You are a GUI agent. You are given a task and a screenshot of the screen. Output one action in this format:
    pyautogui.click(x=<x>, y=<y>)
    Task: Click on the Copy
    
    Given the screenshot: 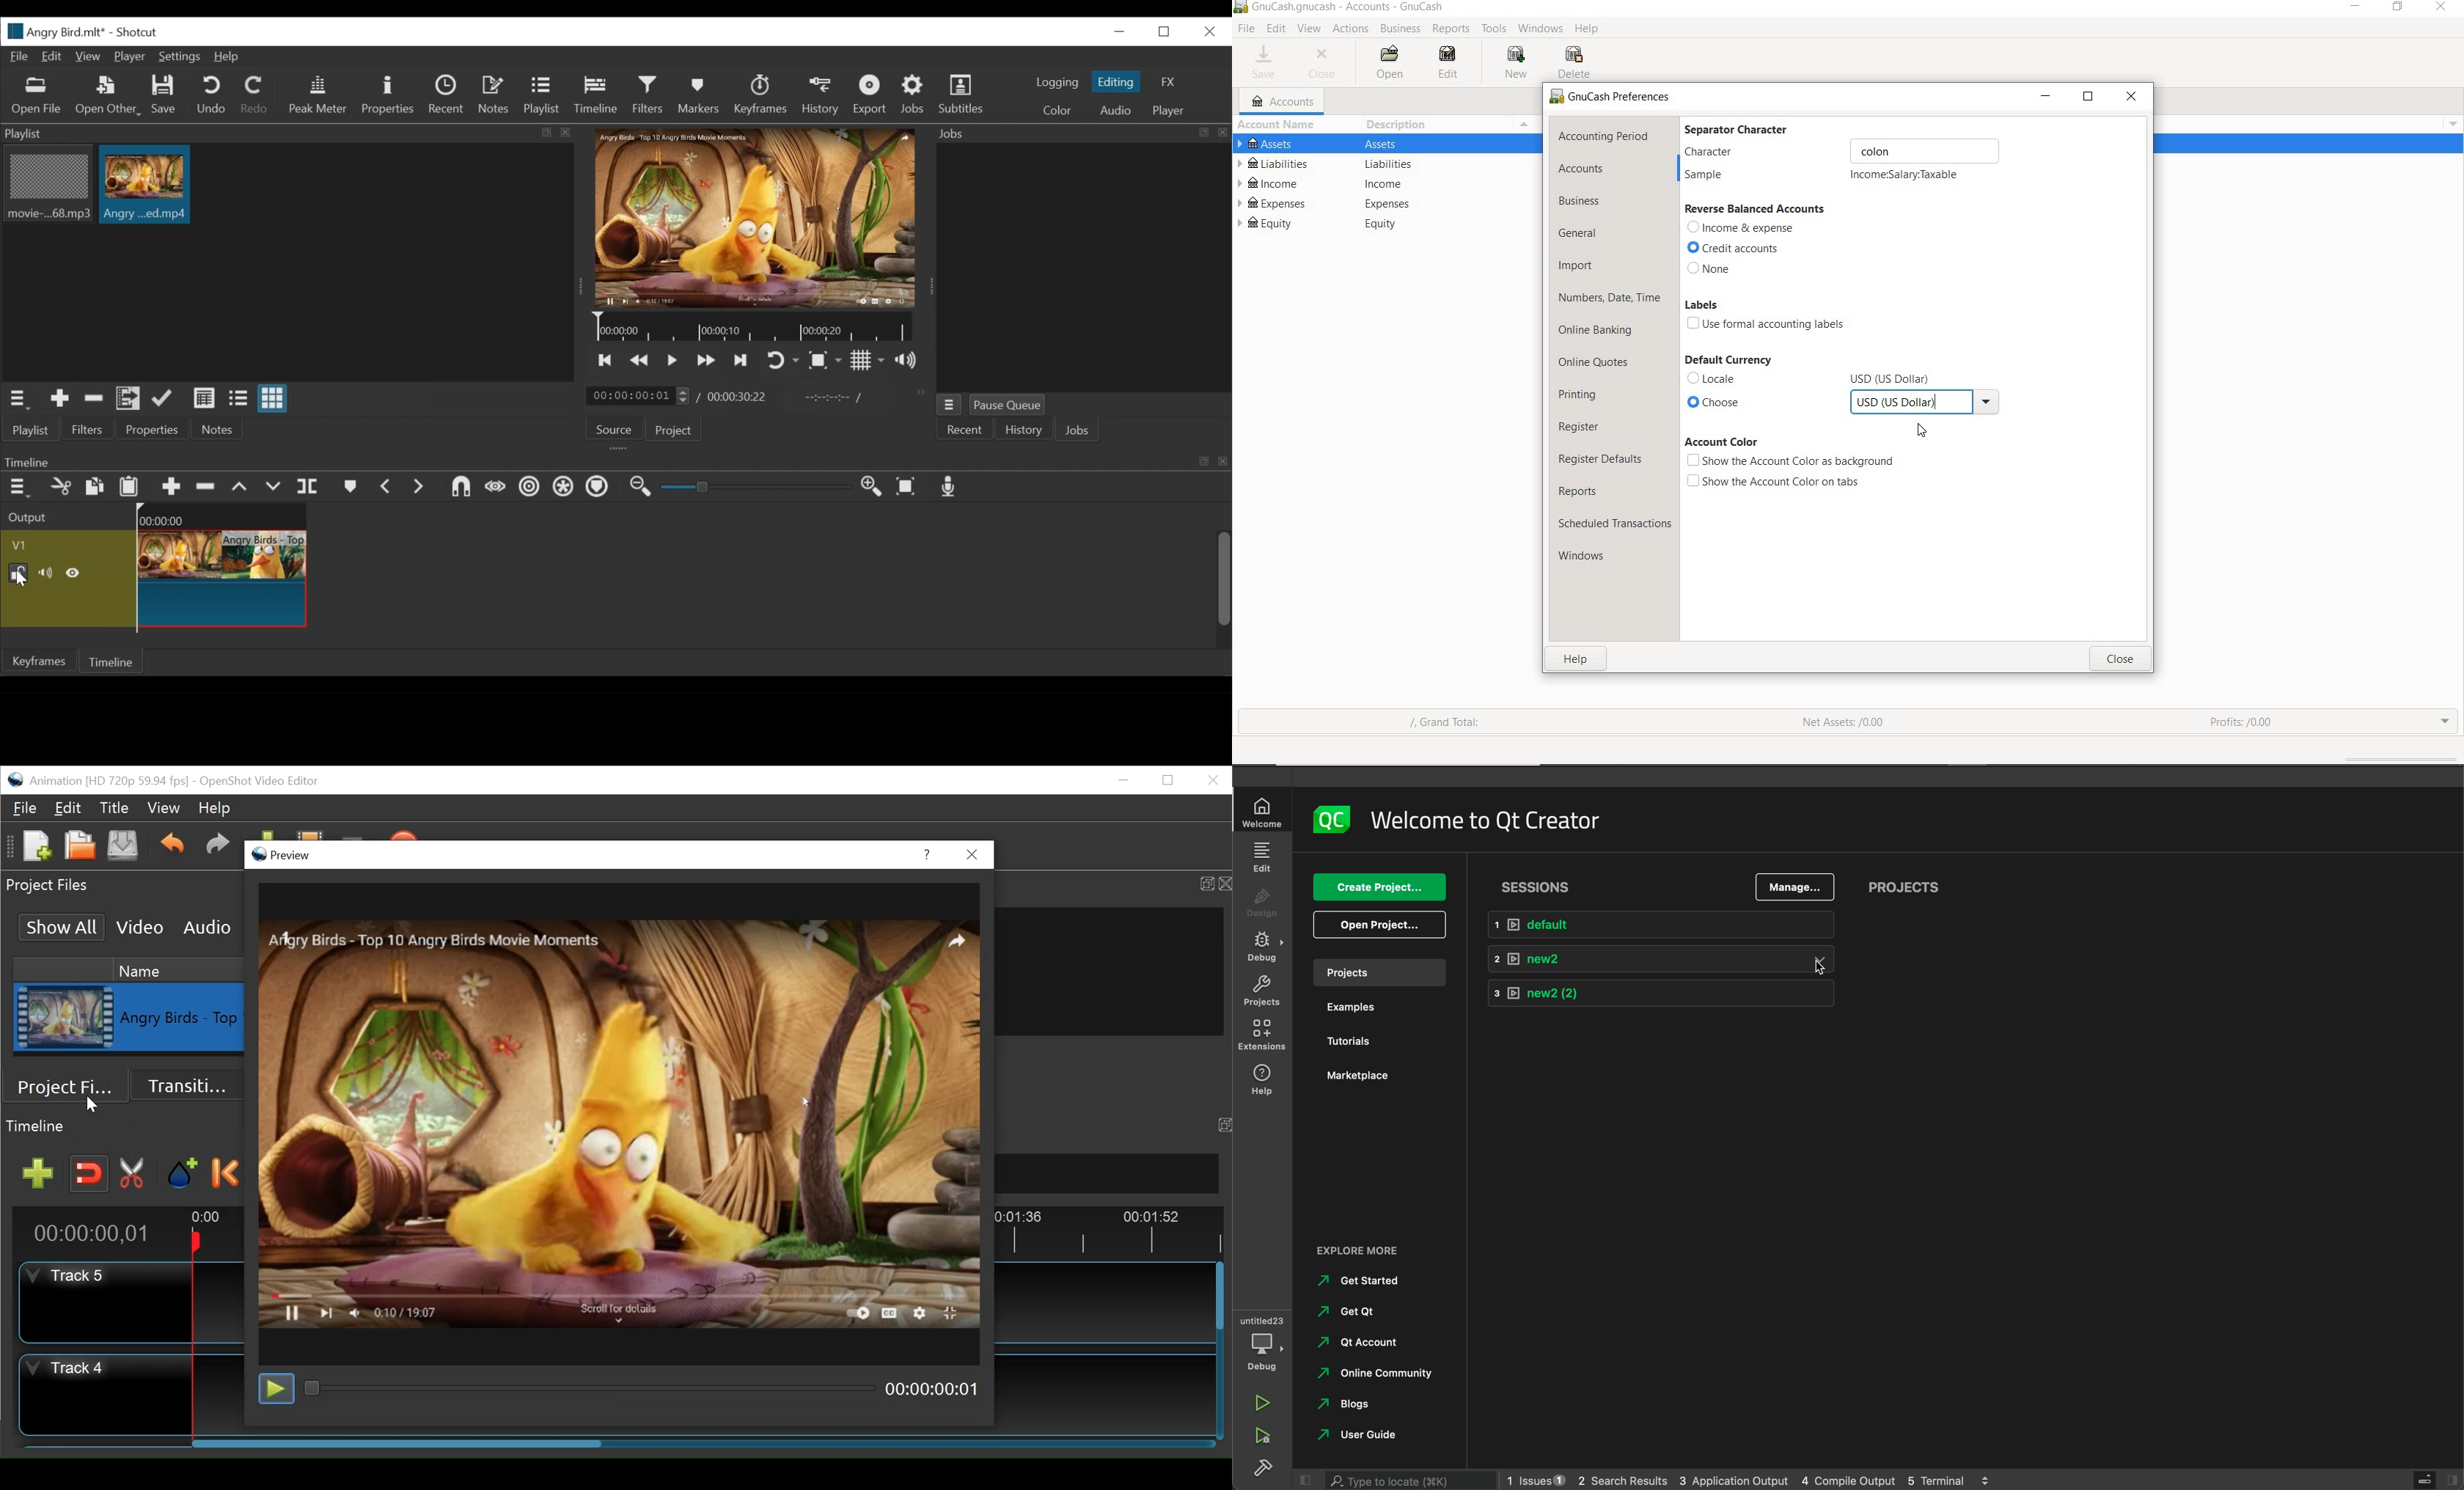 What is the action you would take?
    pyautogui.click(x=96, y=488)
    